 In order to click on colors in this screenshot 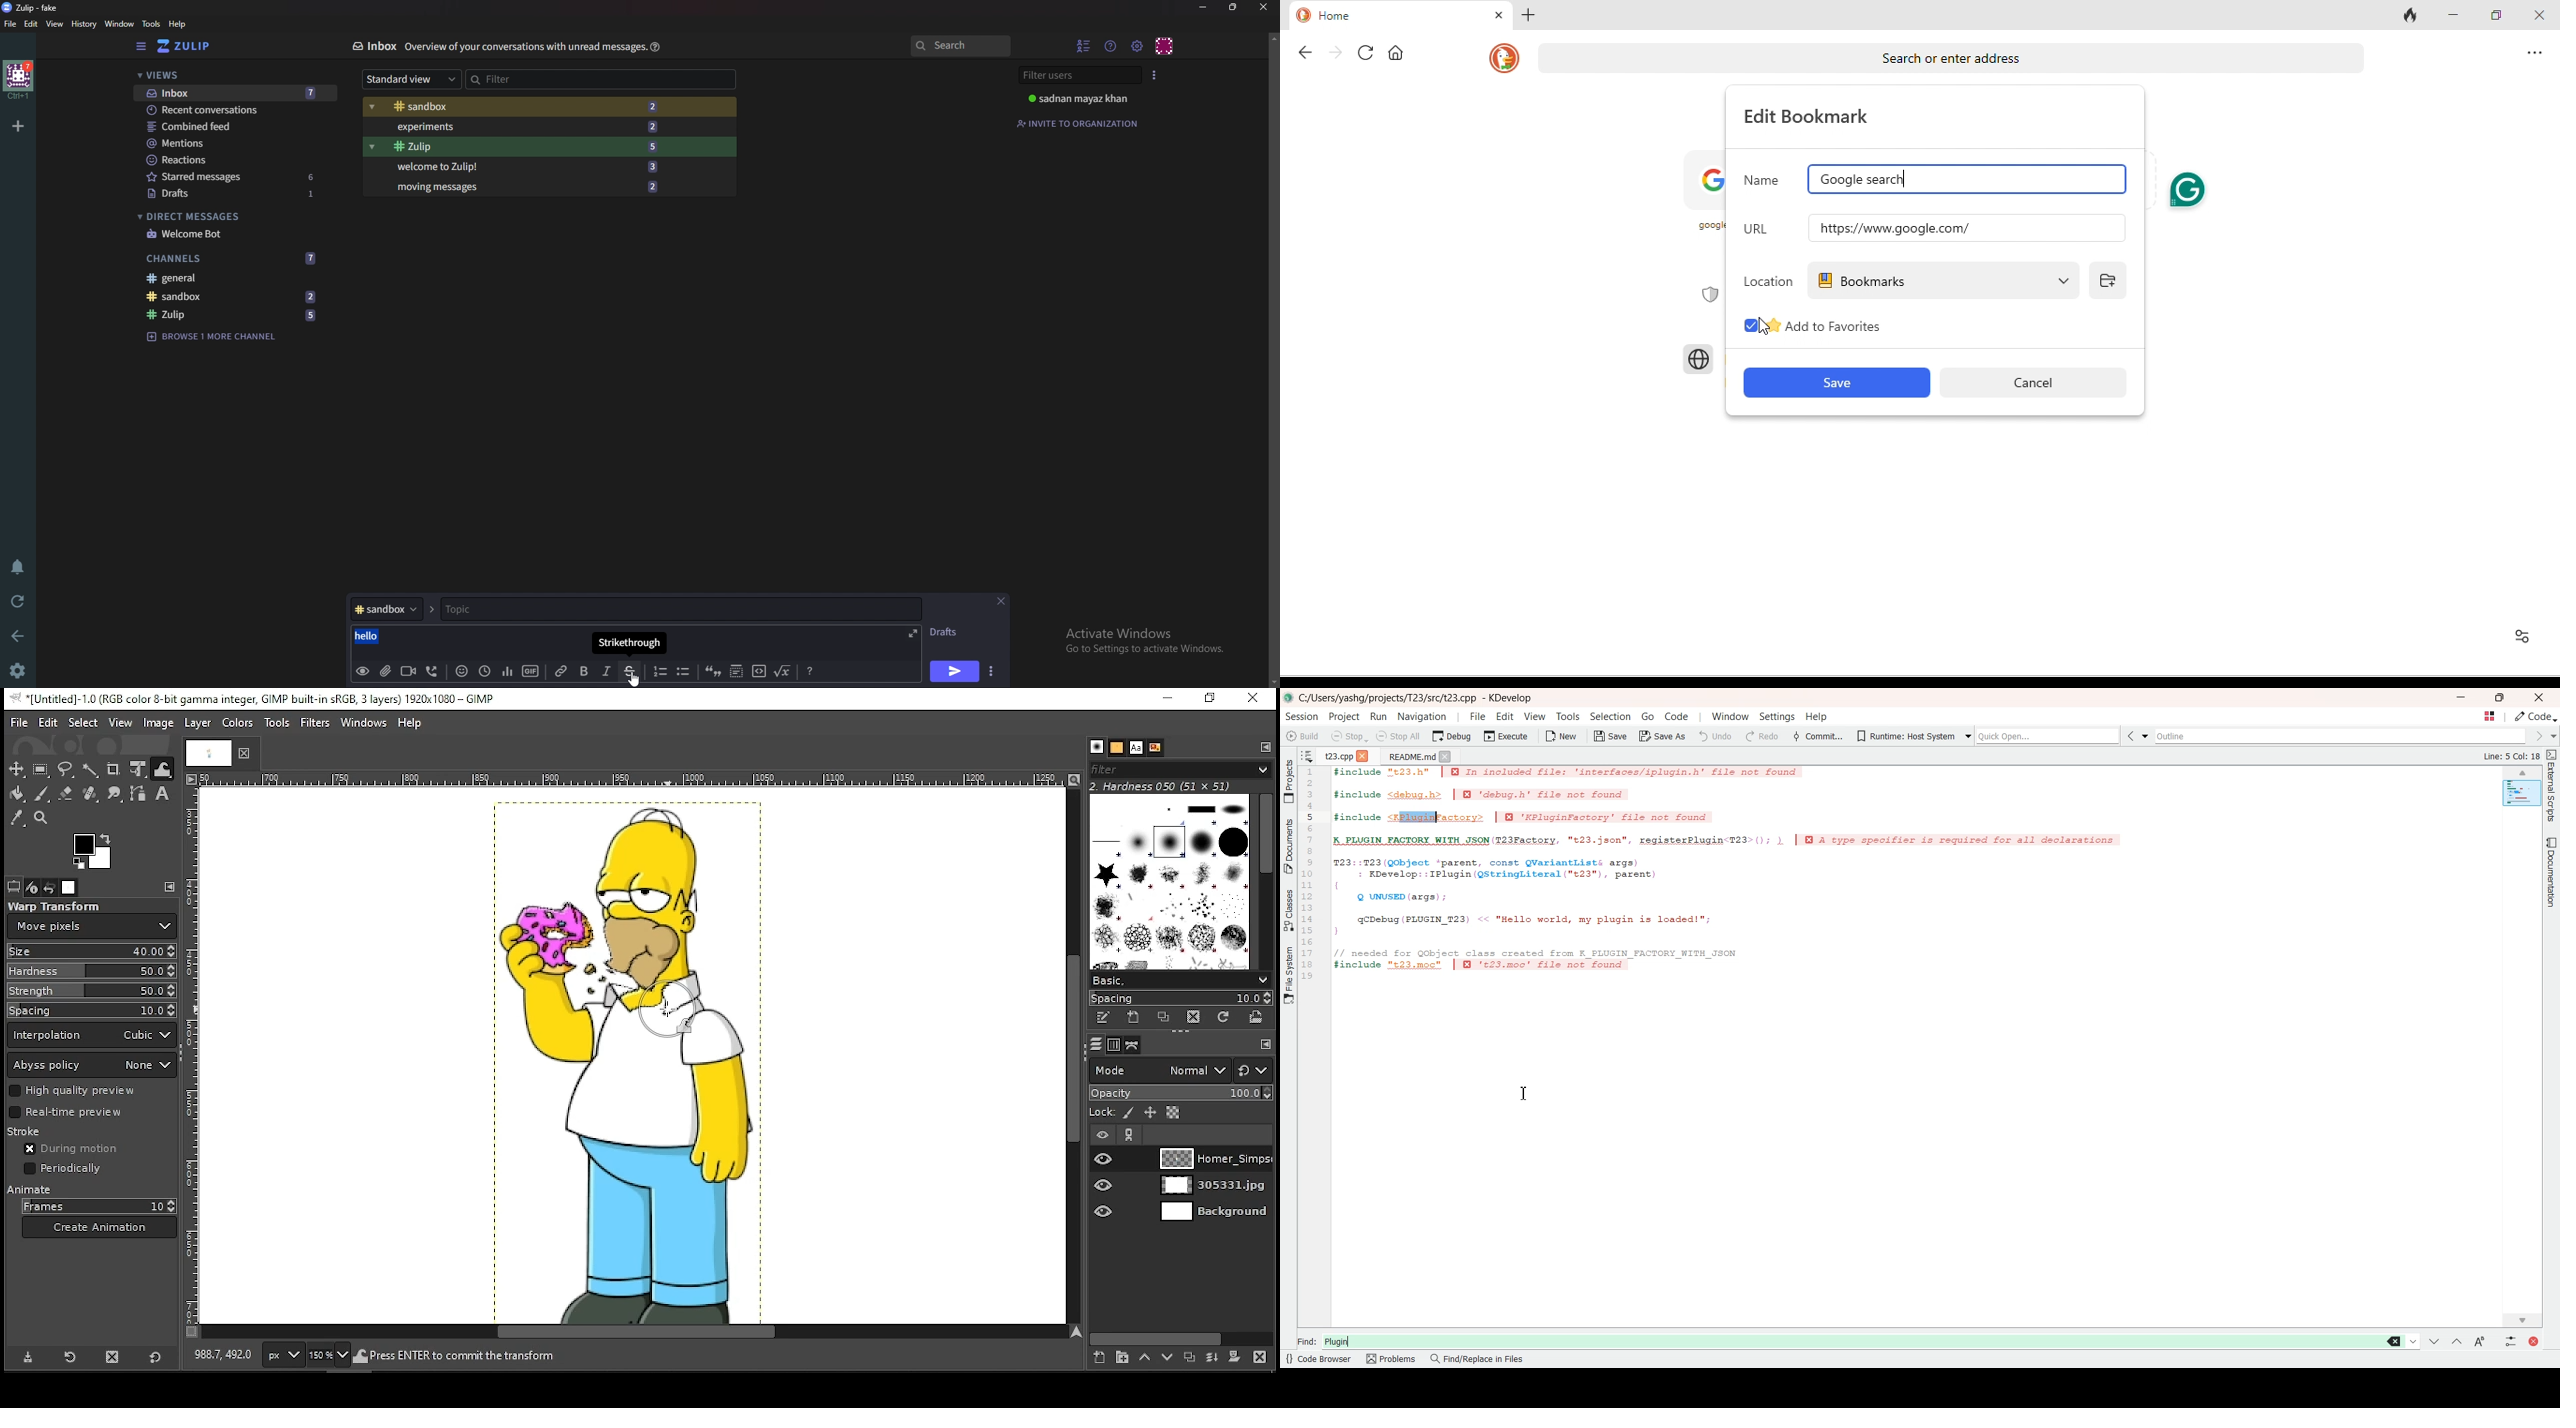, I will do `click(96, 851)`.